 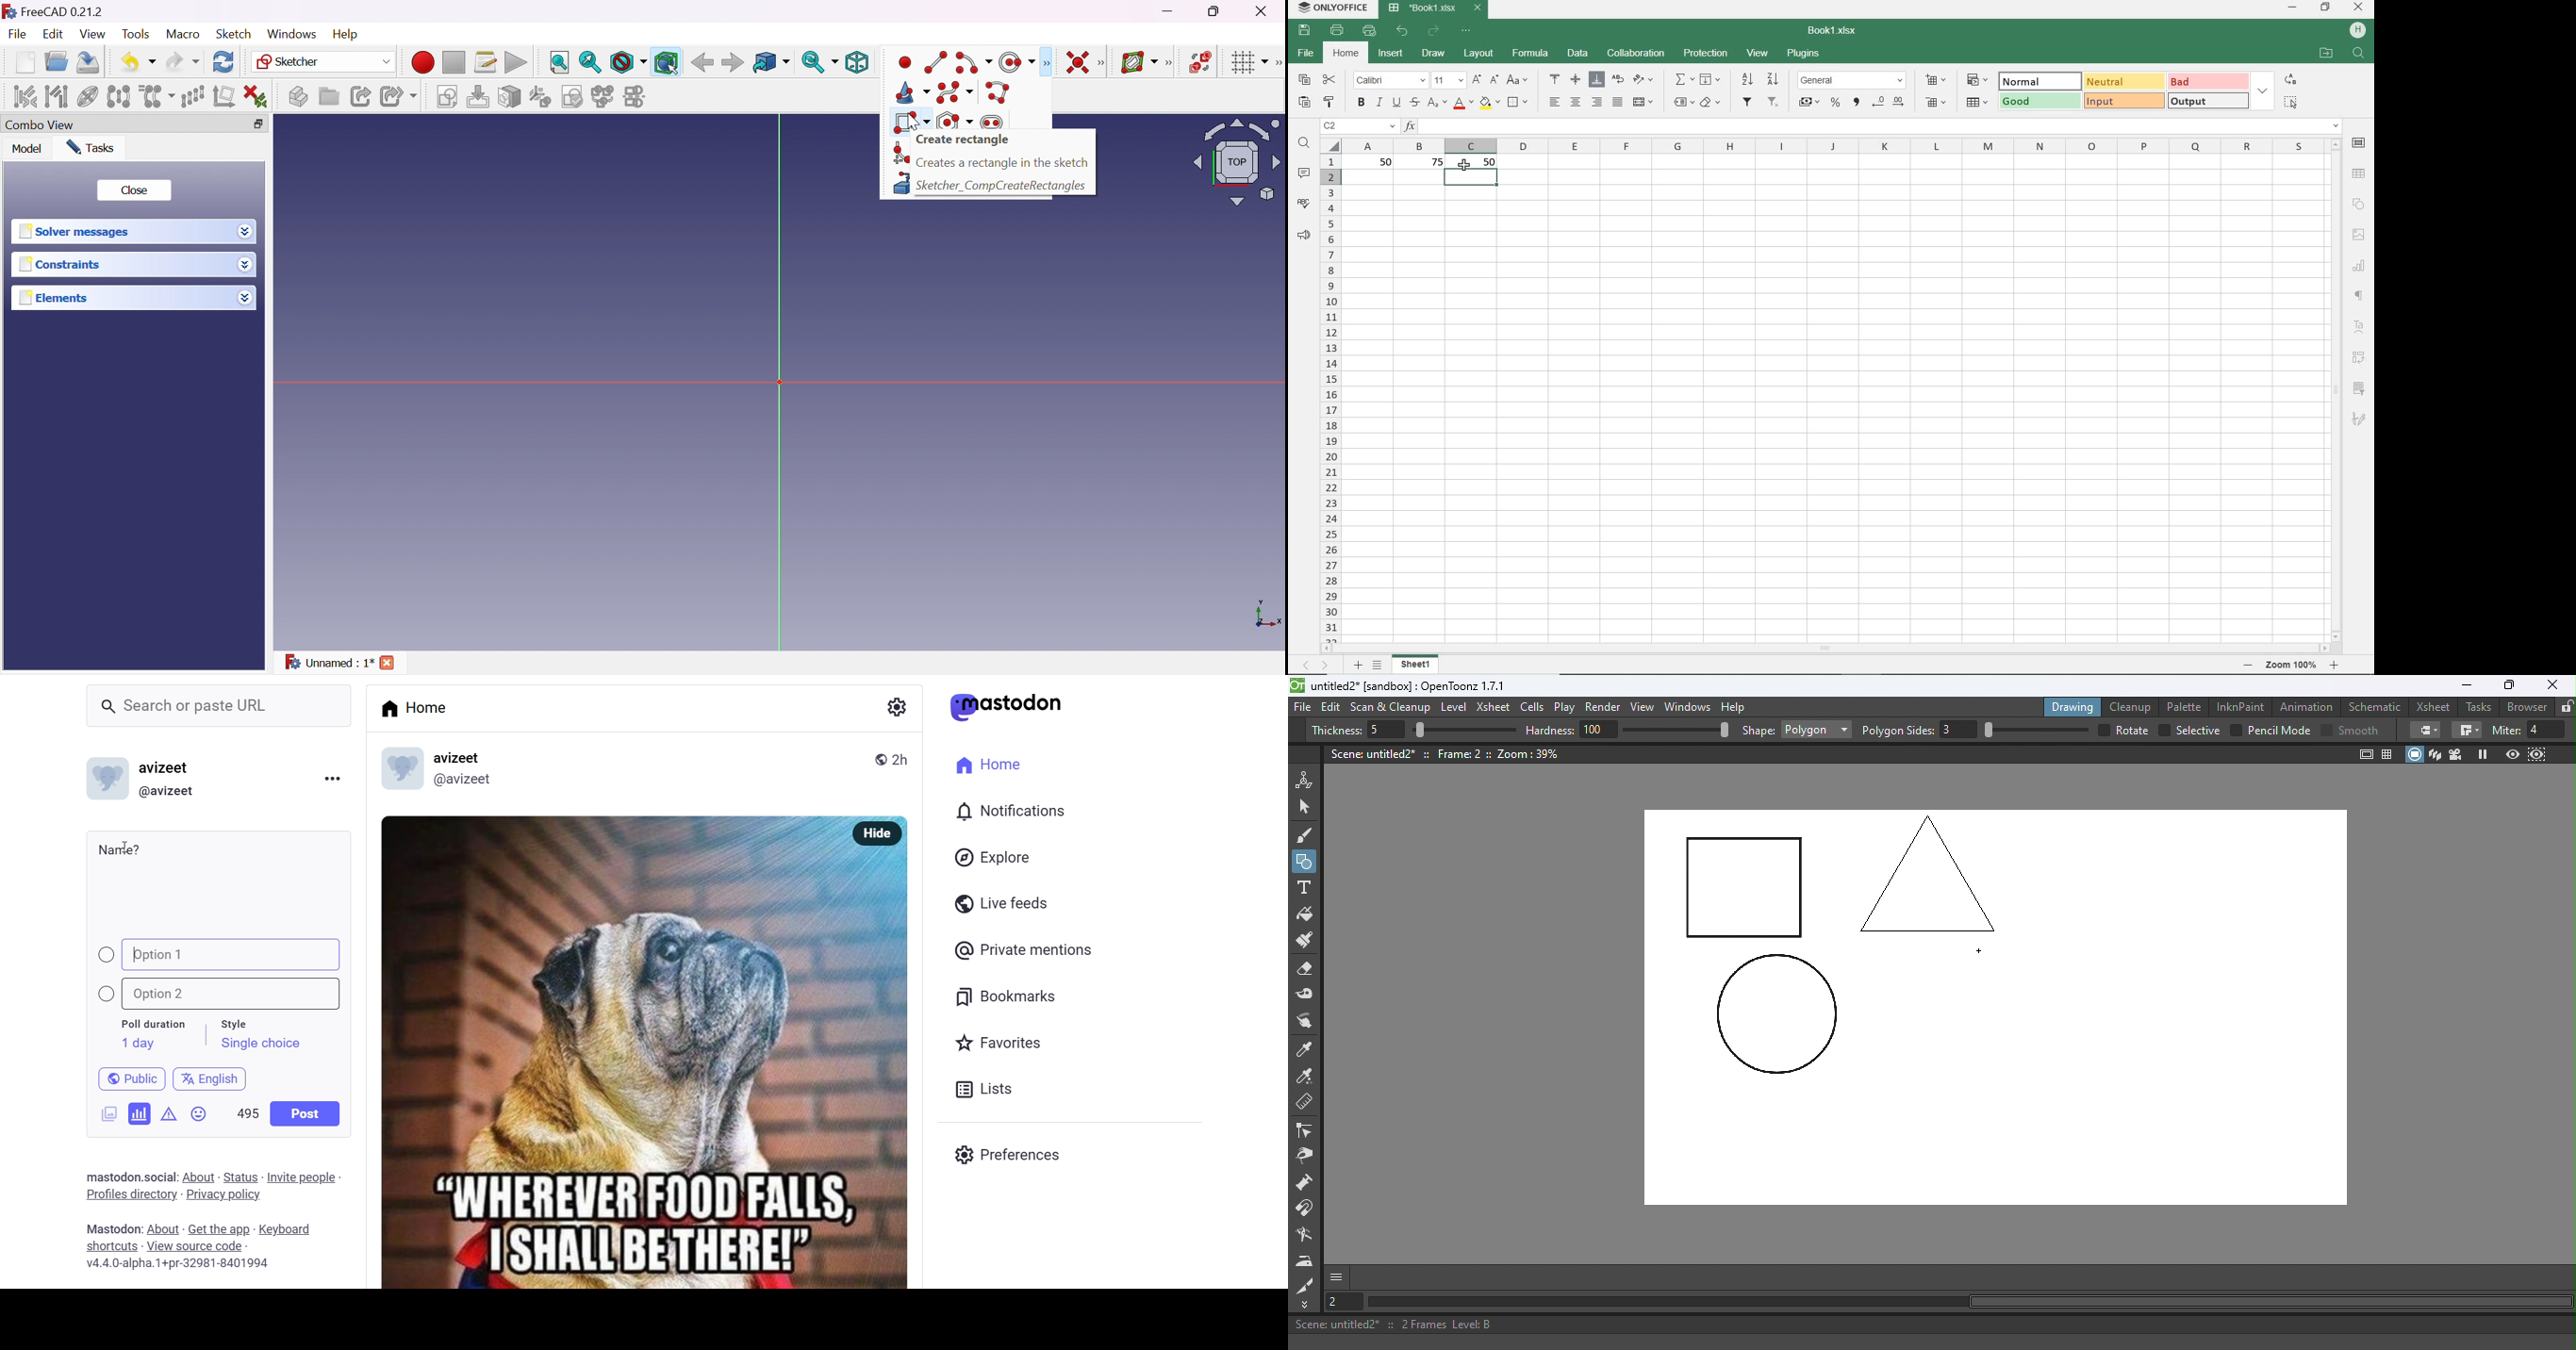 I want to click on public, so click(x=126, y=1078).